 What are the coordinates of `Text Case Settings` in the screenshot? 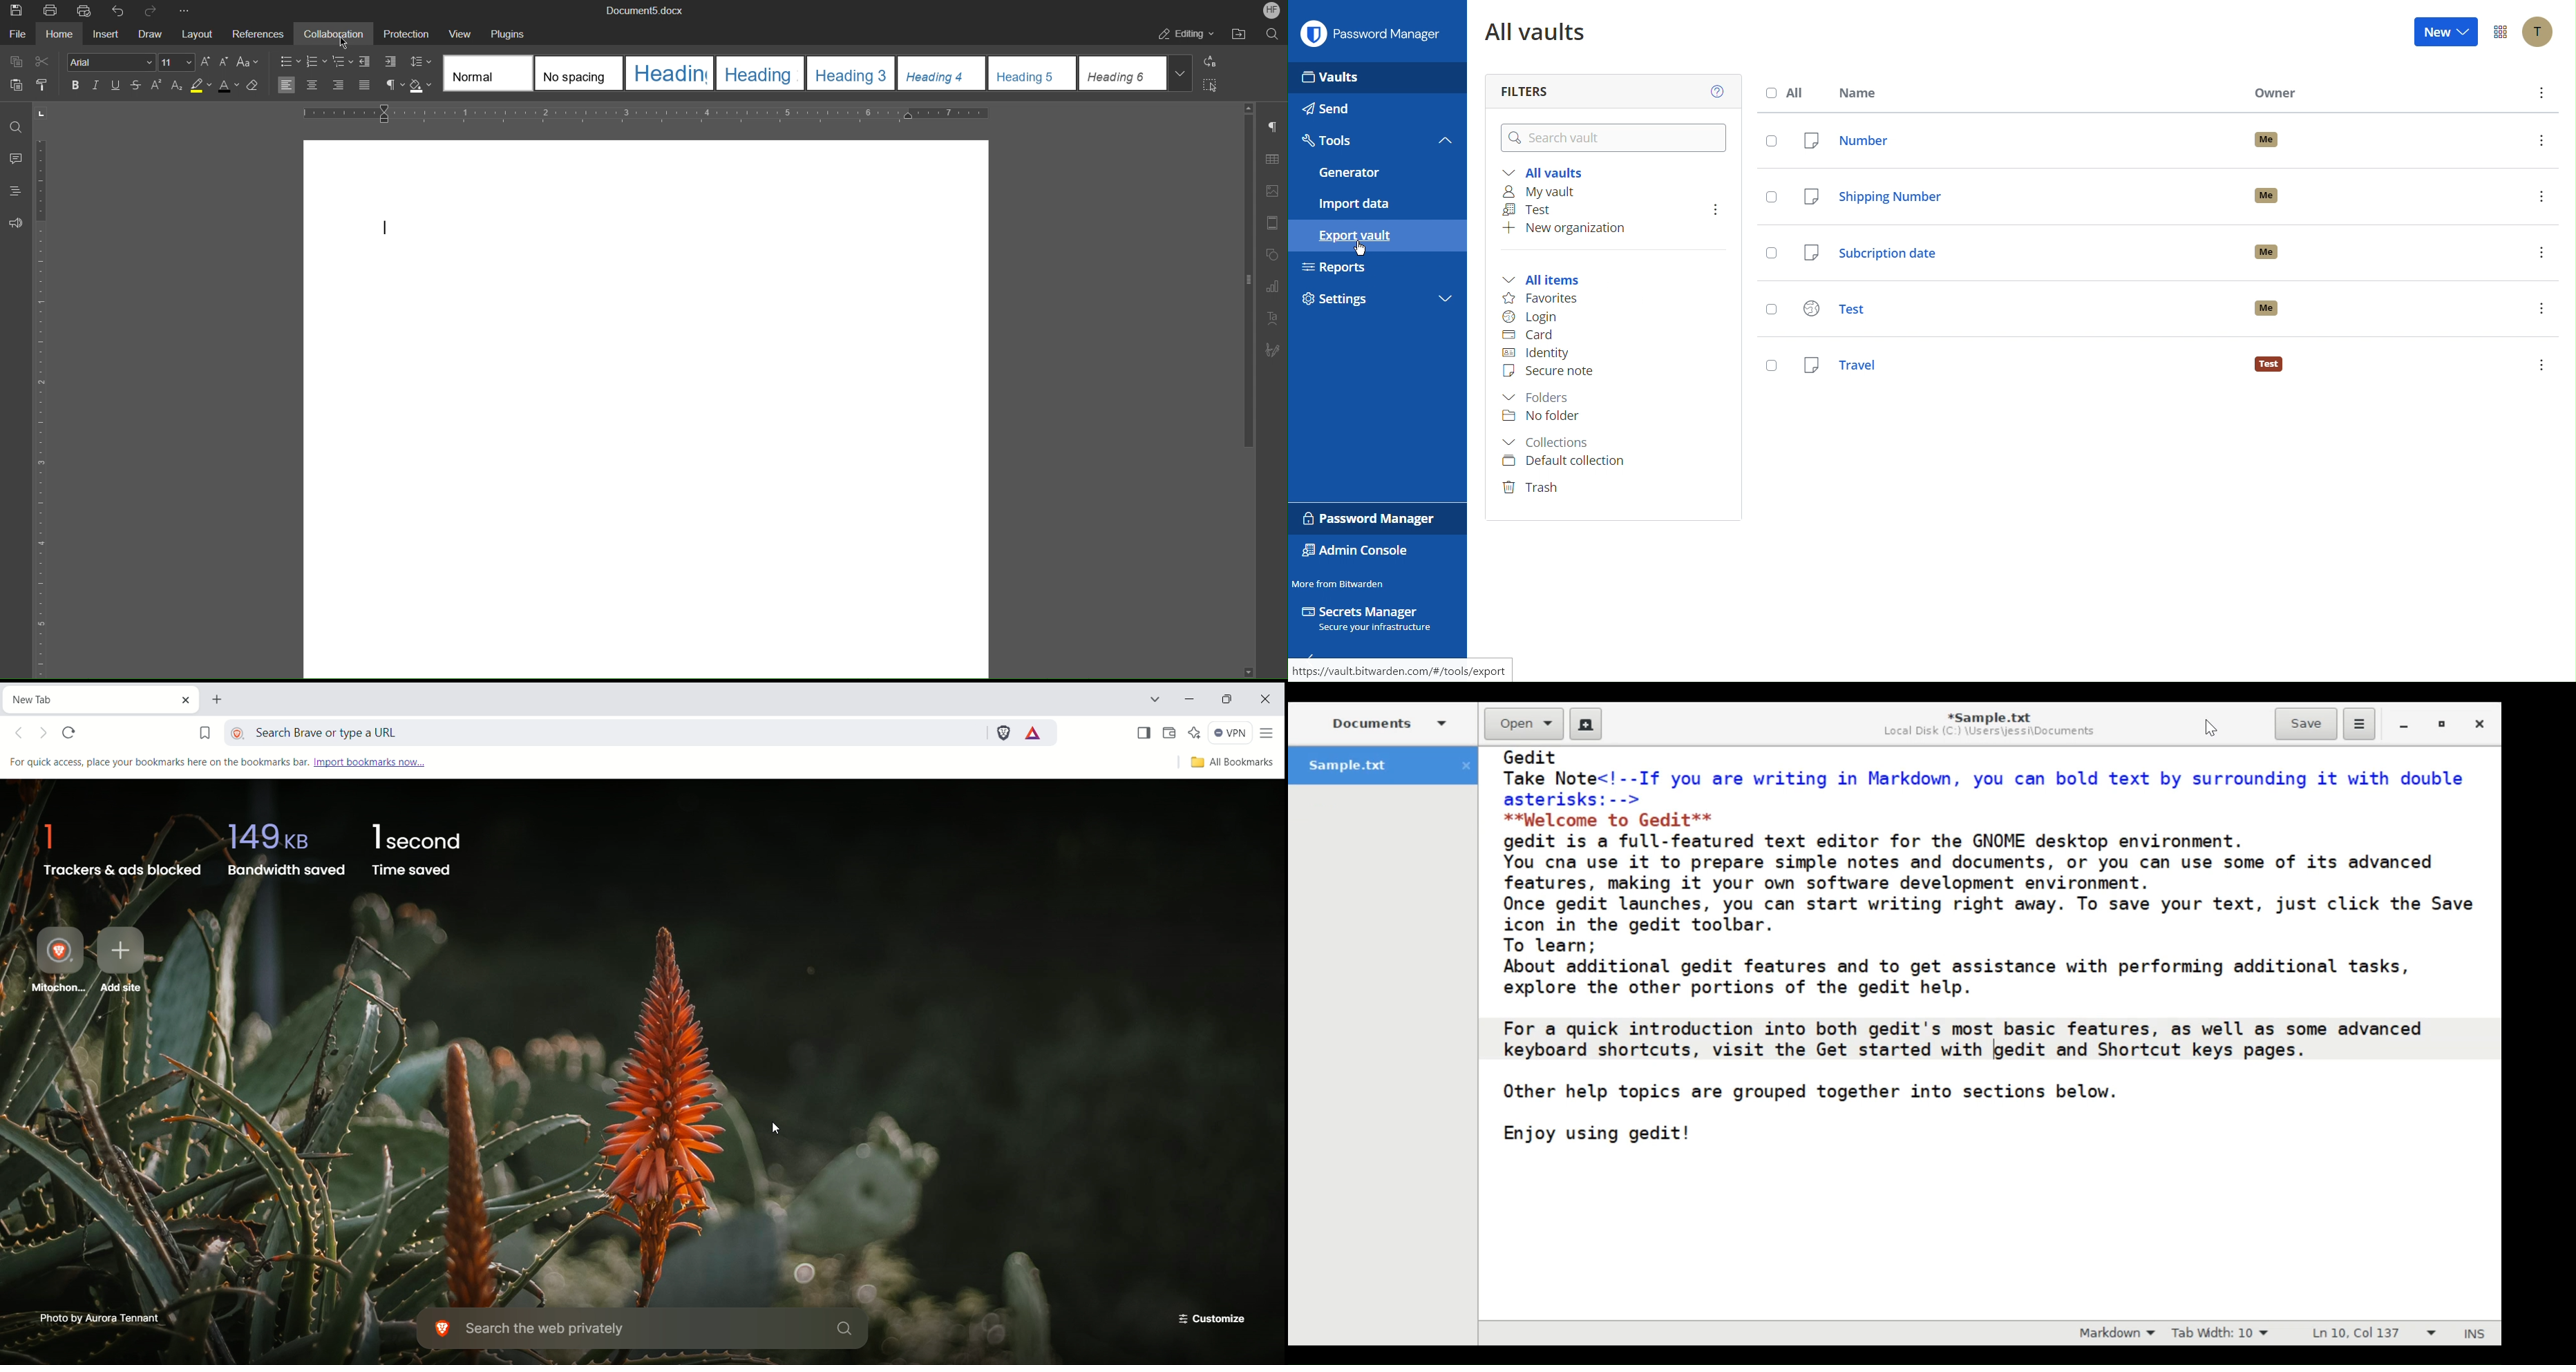 It's located at (248, 62).